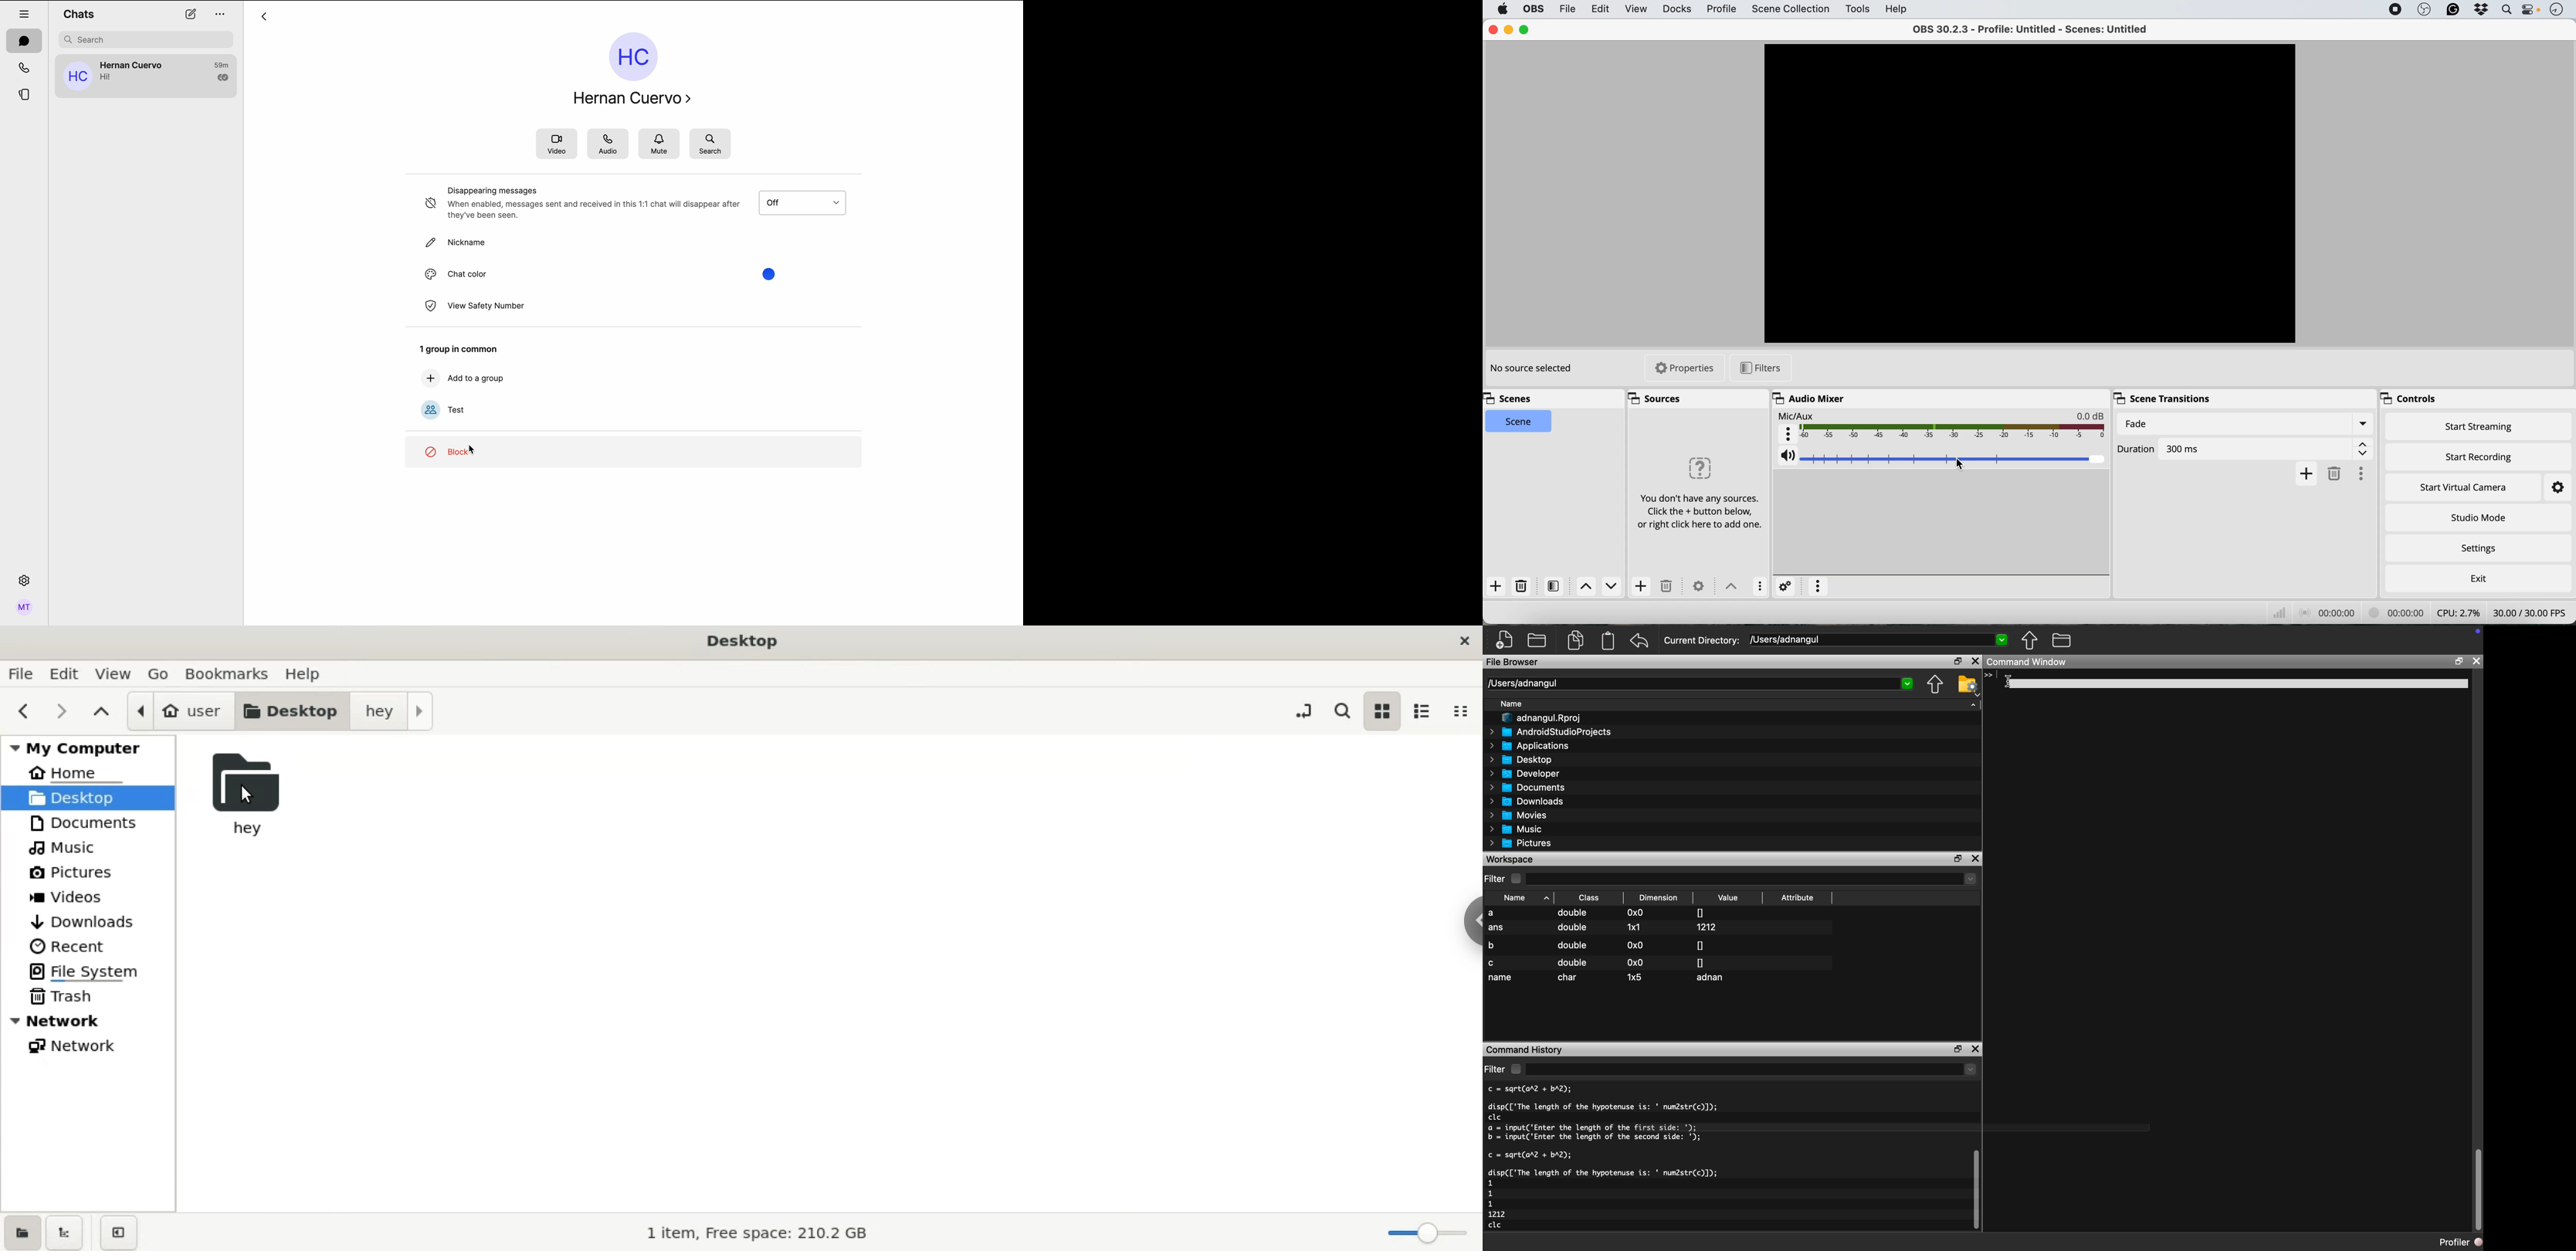 The height and width of the screenshot is (1260, 2576). Describe the element at coordinates (24, 41) in the screenshot. I see `chats` at that location.